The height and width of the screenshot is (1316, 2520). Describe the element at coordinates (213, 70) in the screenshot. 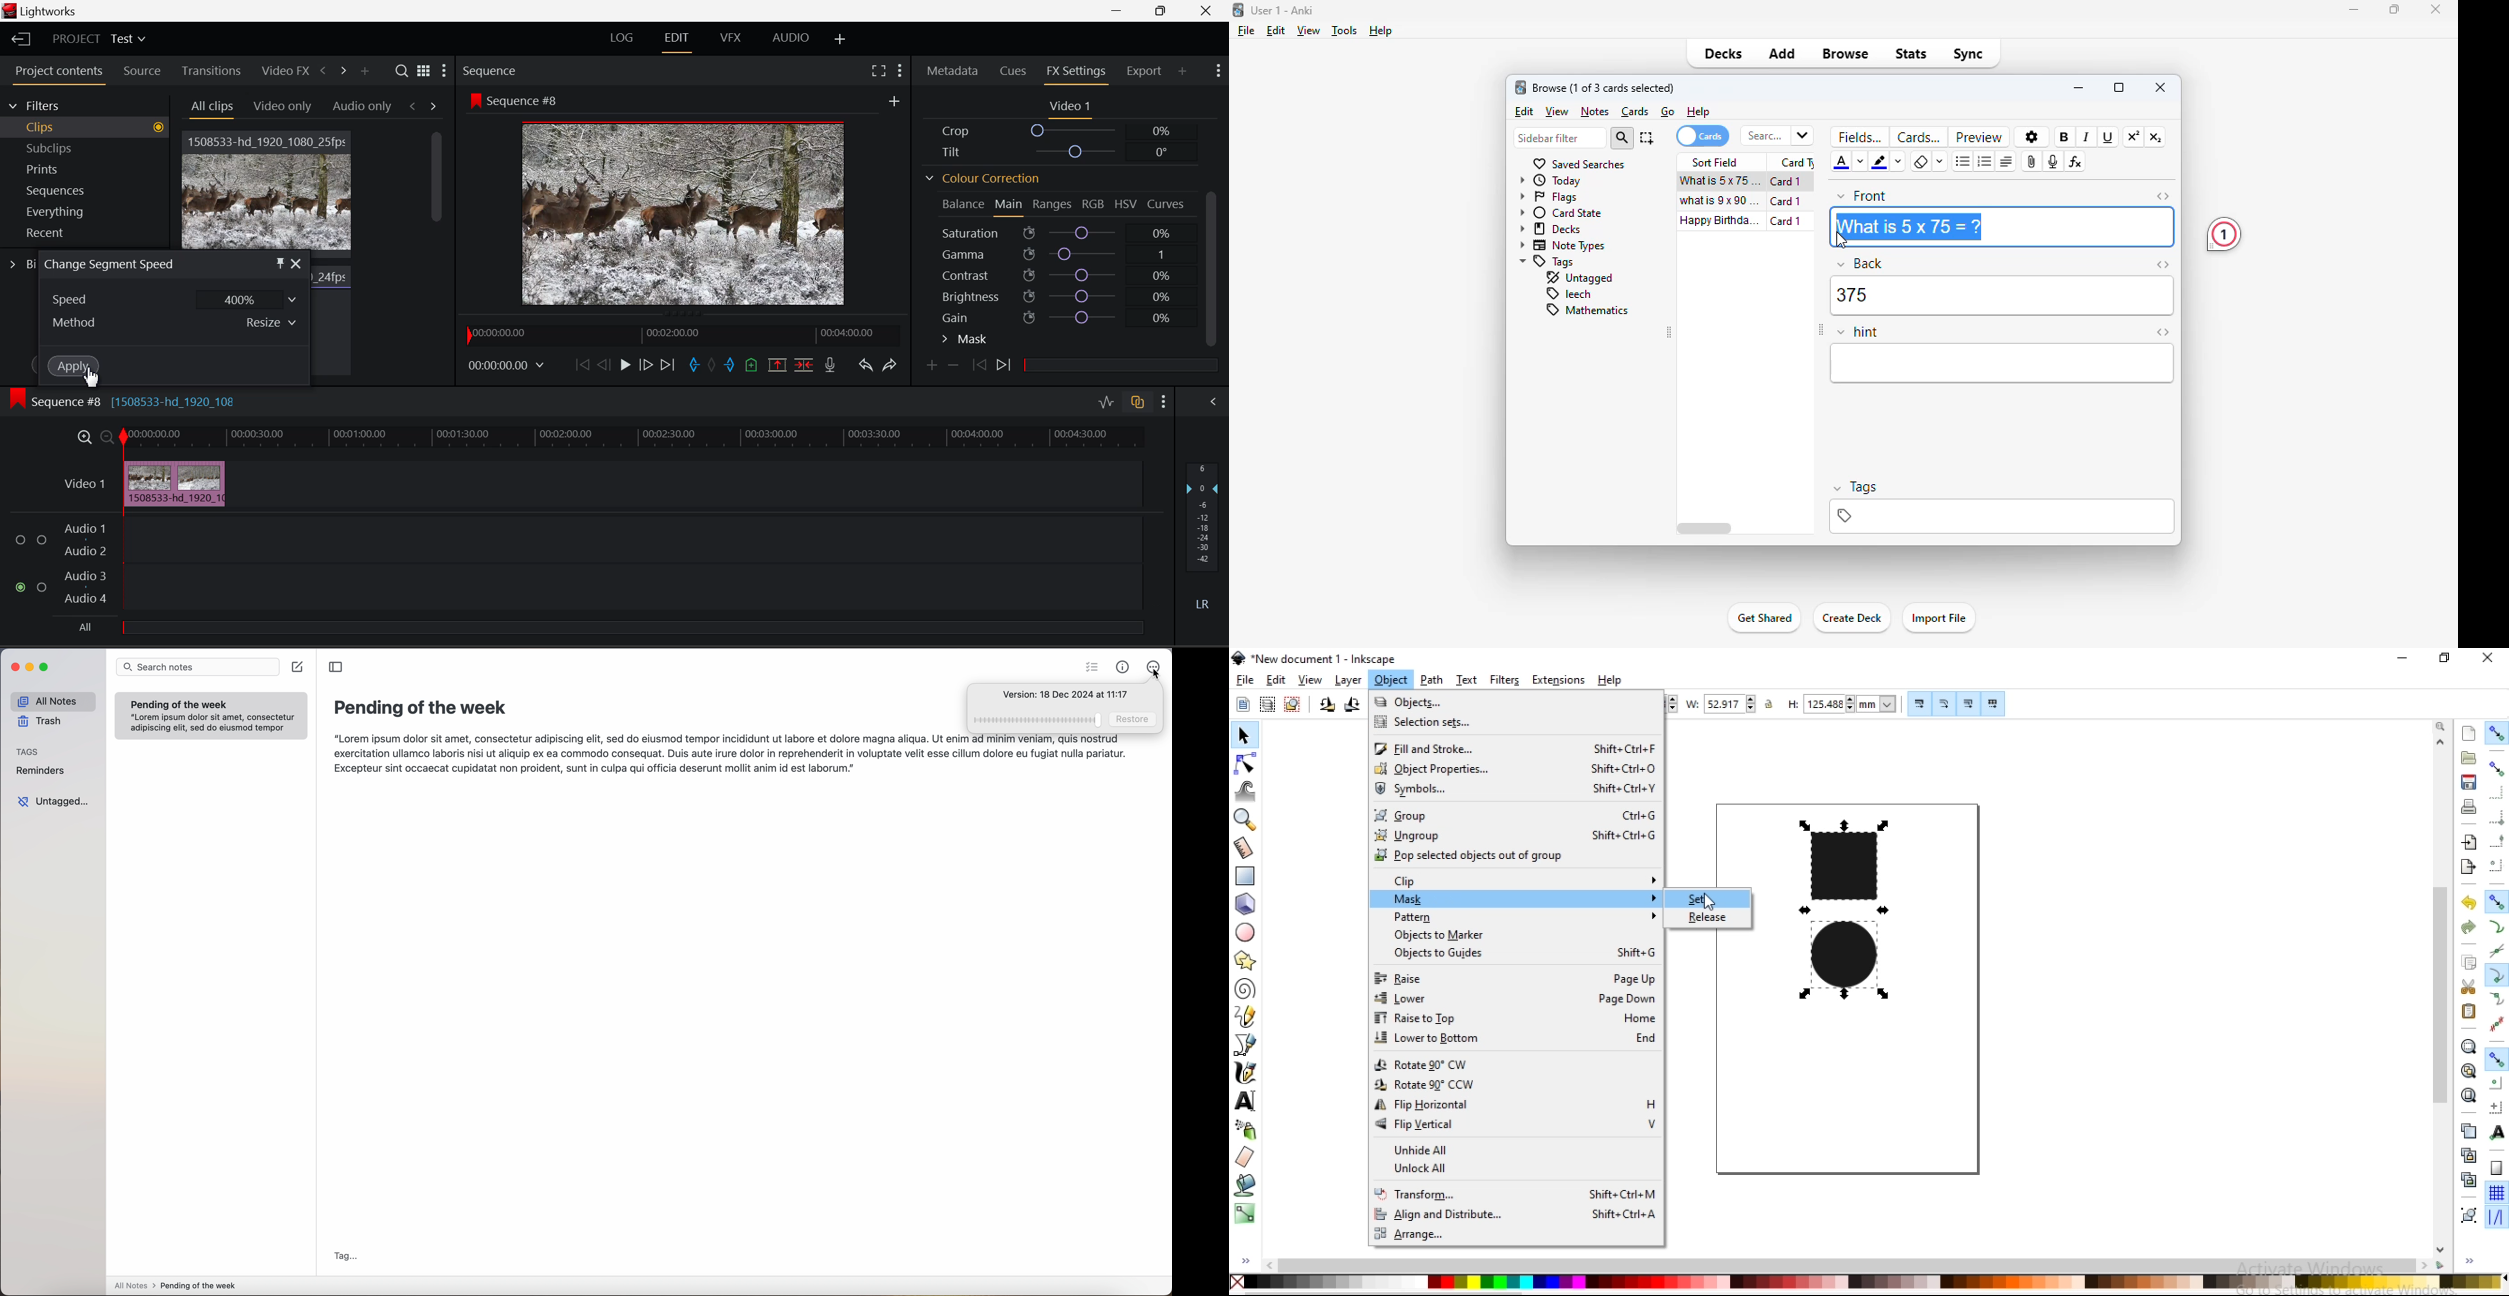

I see `Transitions Tab` at that location.